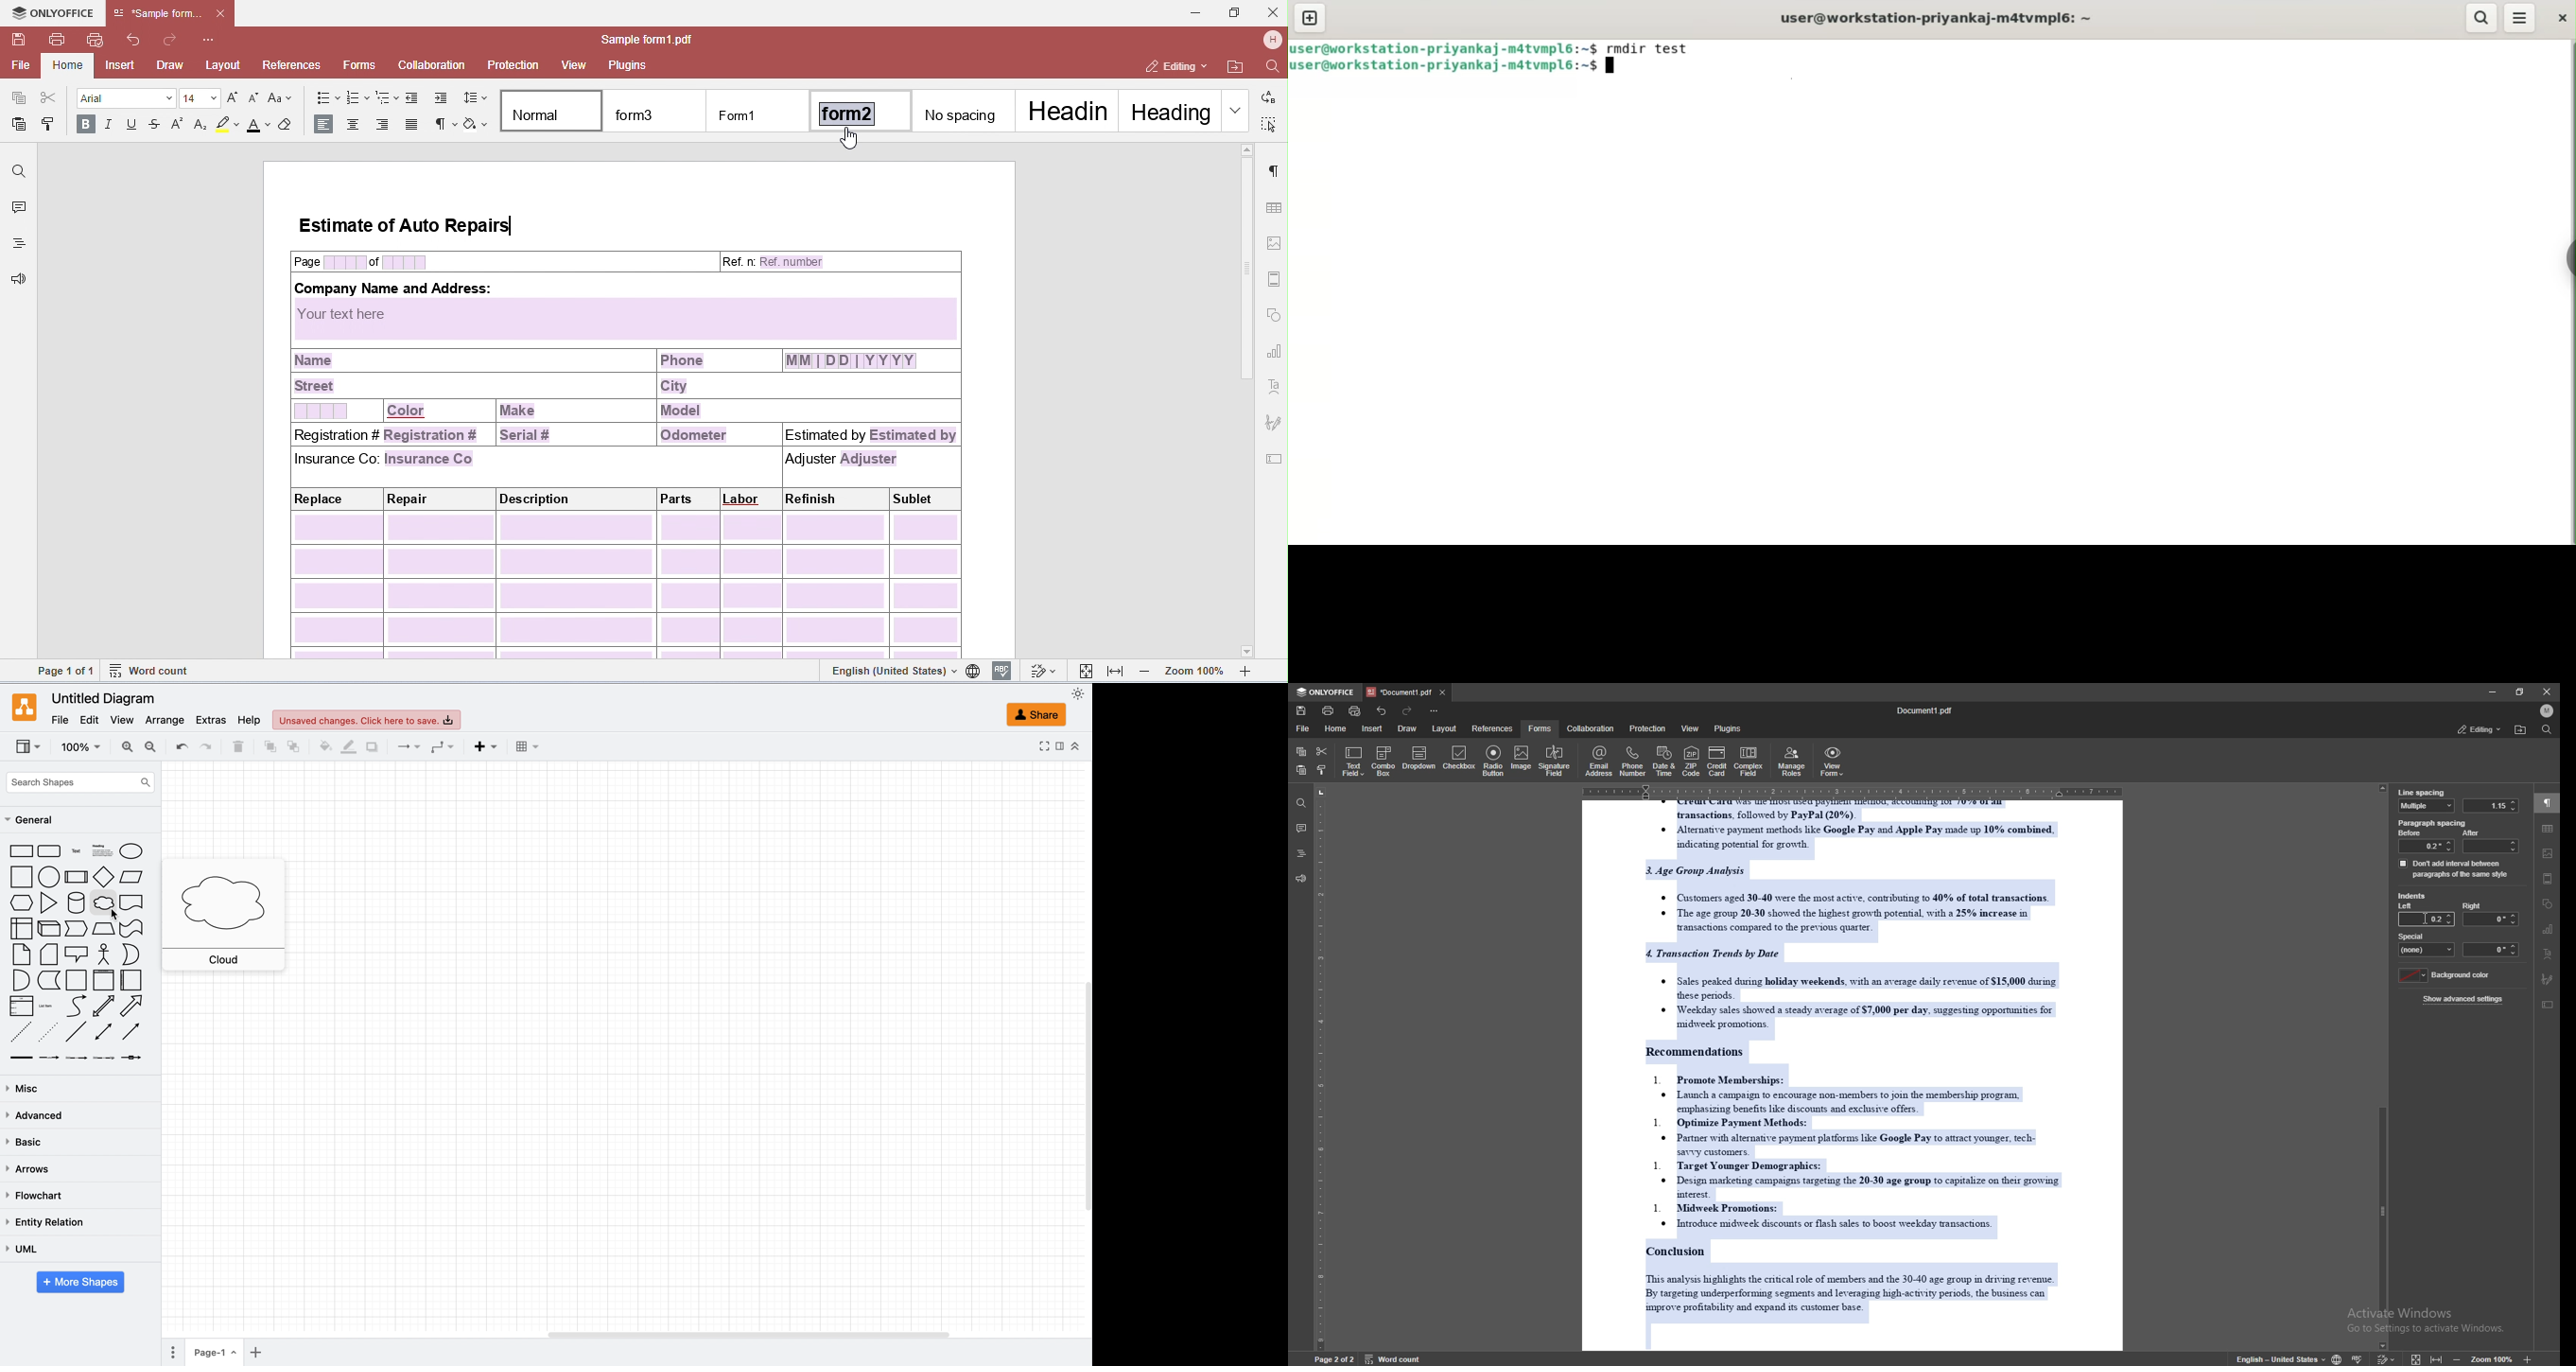  Describe the element at coordinates (1442, 692) in the screenshot. I see `close tab` at that location.